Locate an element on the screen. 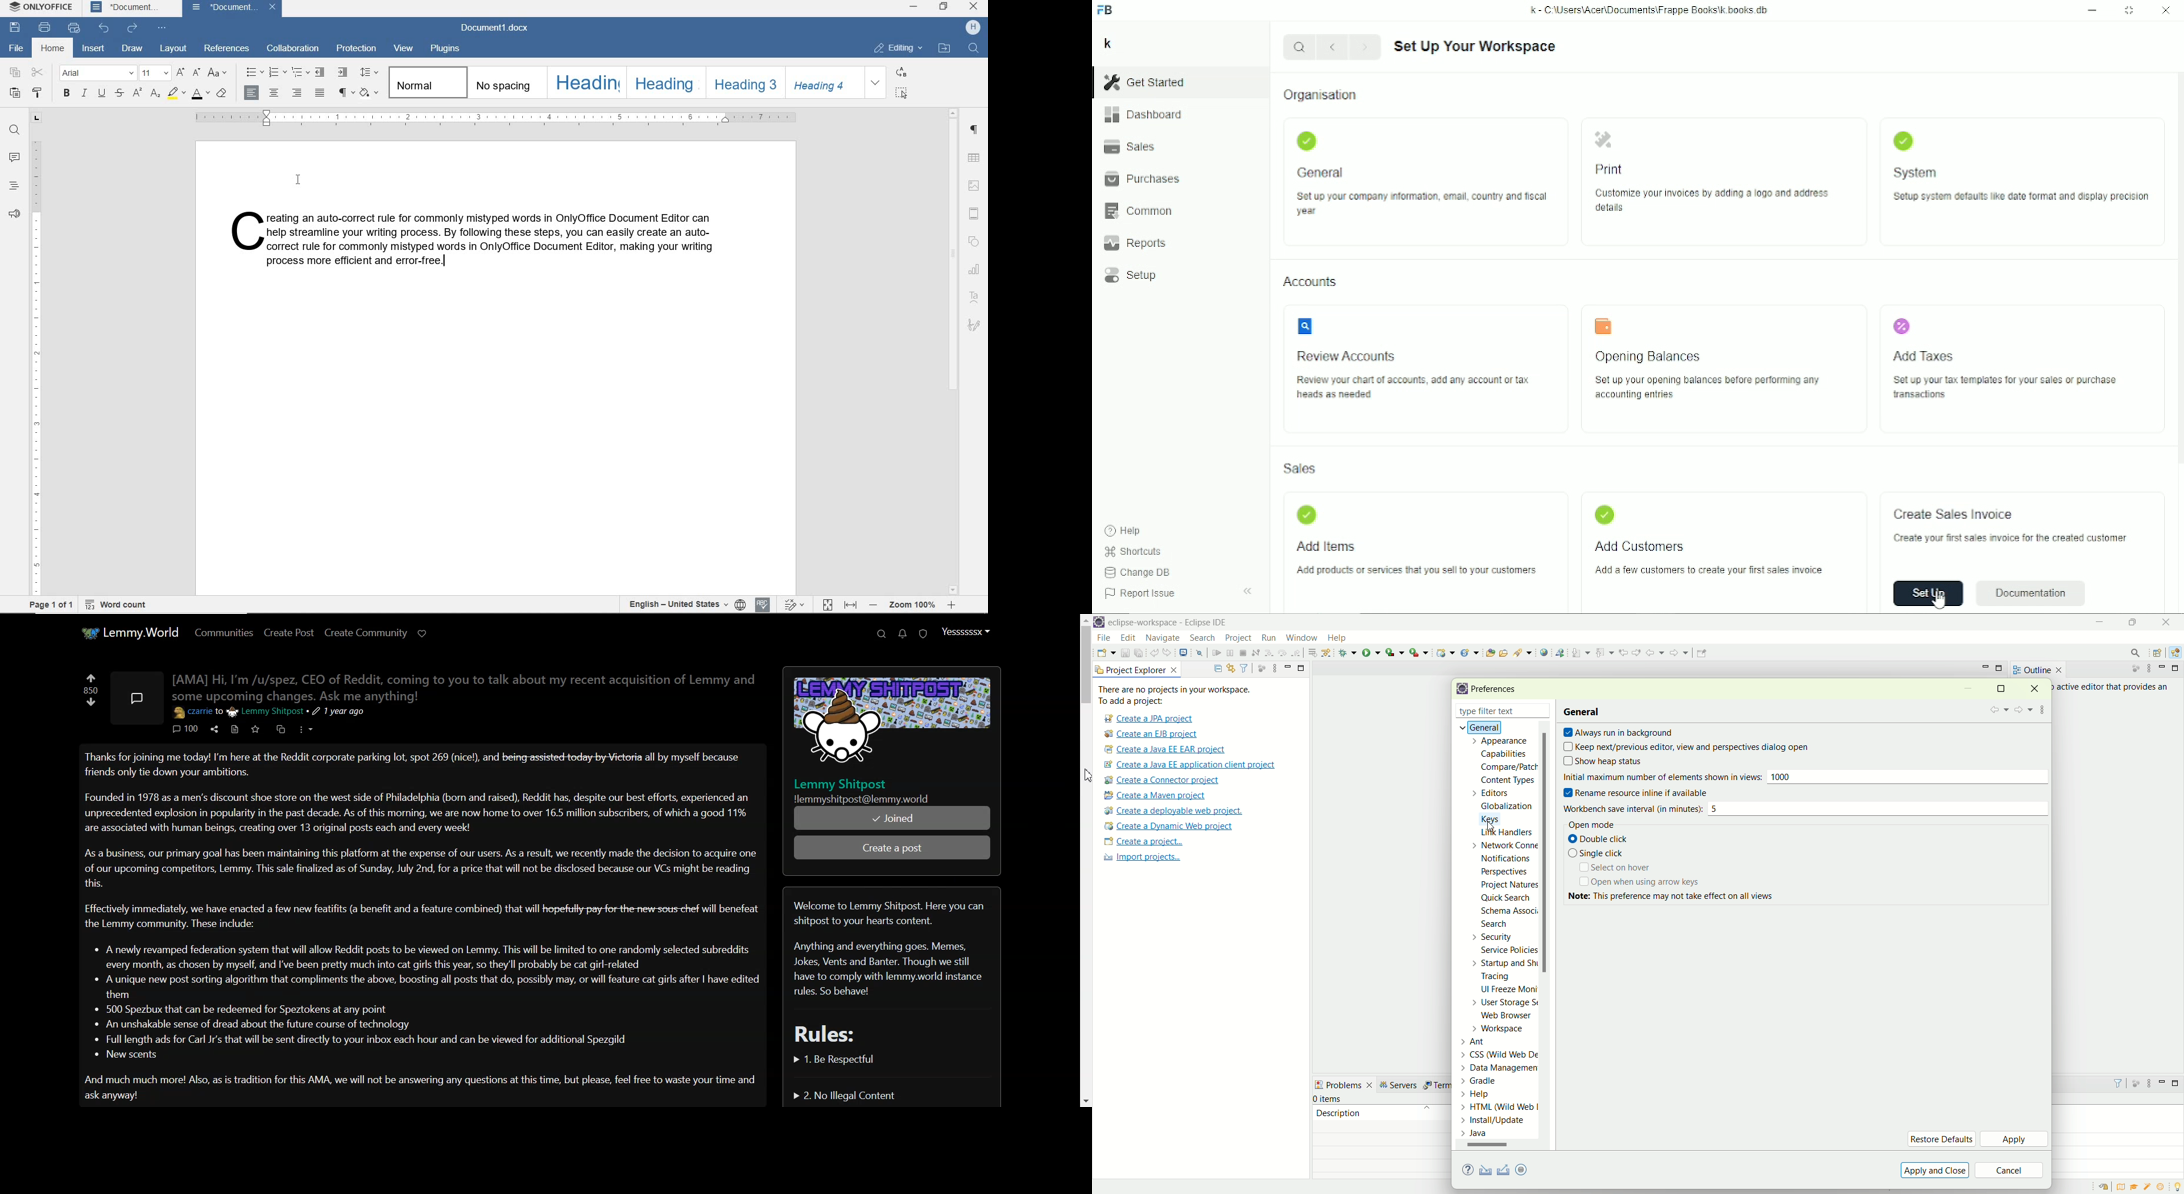 This screenshot has width=2184, height=1204. HEADING 1 is located at coordinates (585, 83).